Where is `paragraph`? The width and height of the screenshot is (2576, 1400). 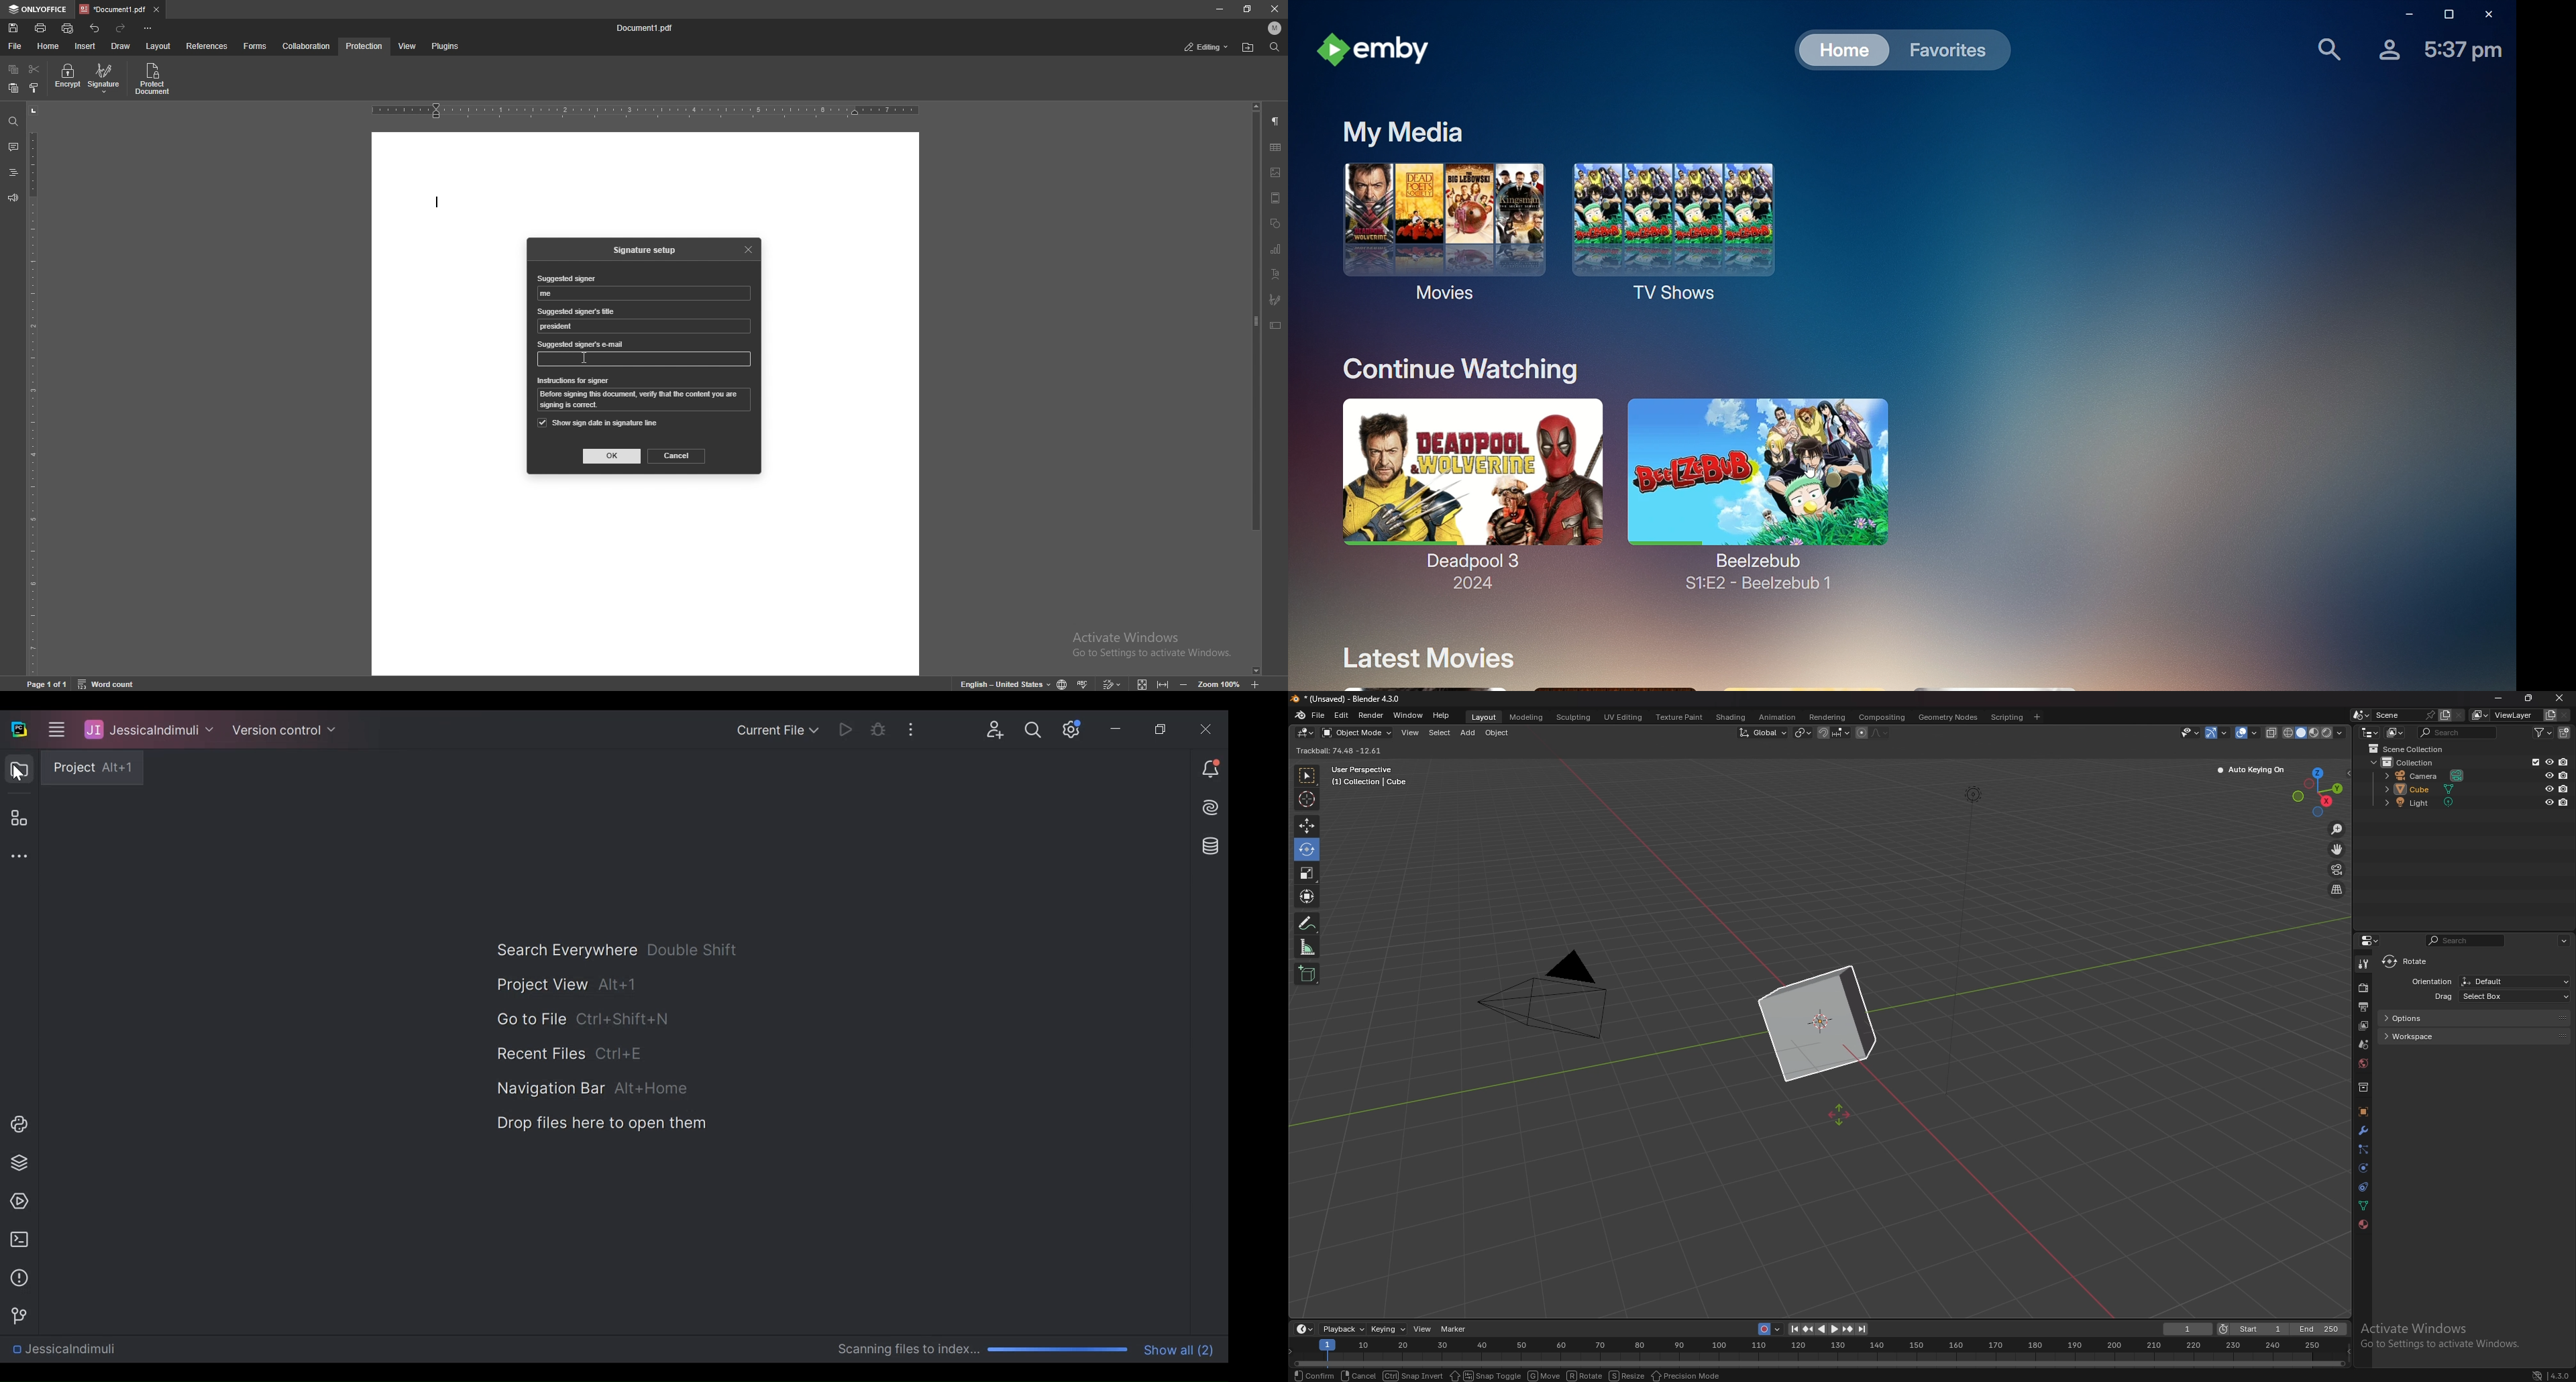 paragraph is located at coordinates (1275, 122).